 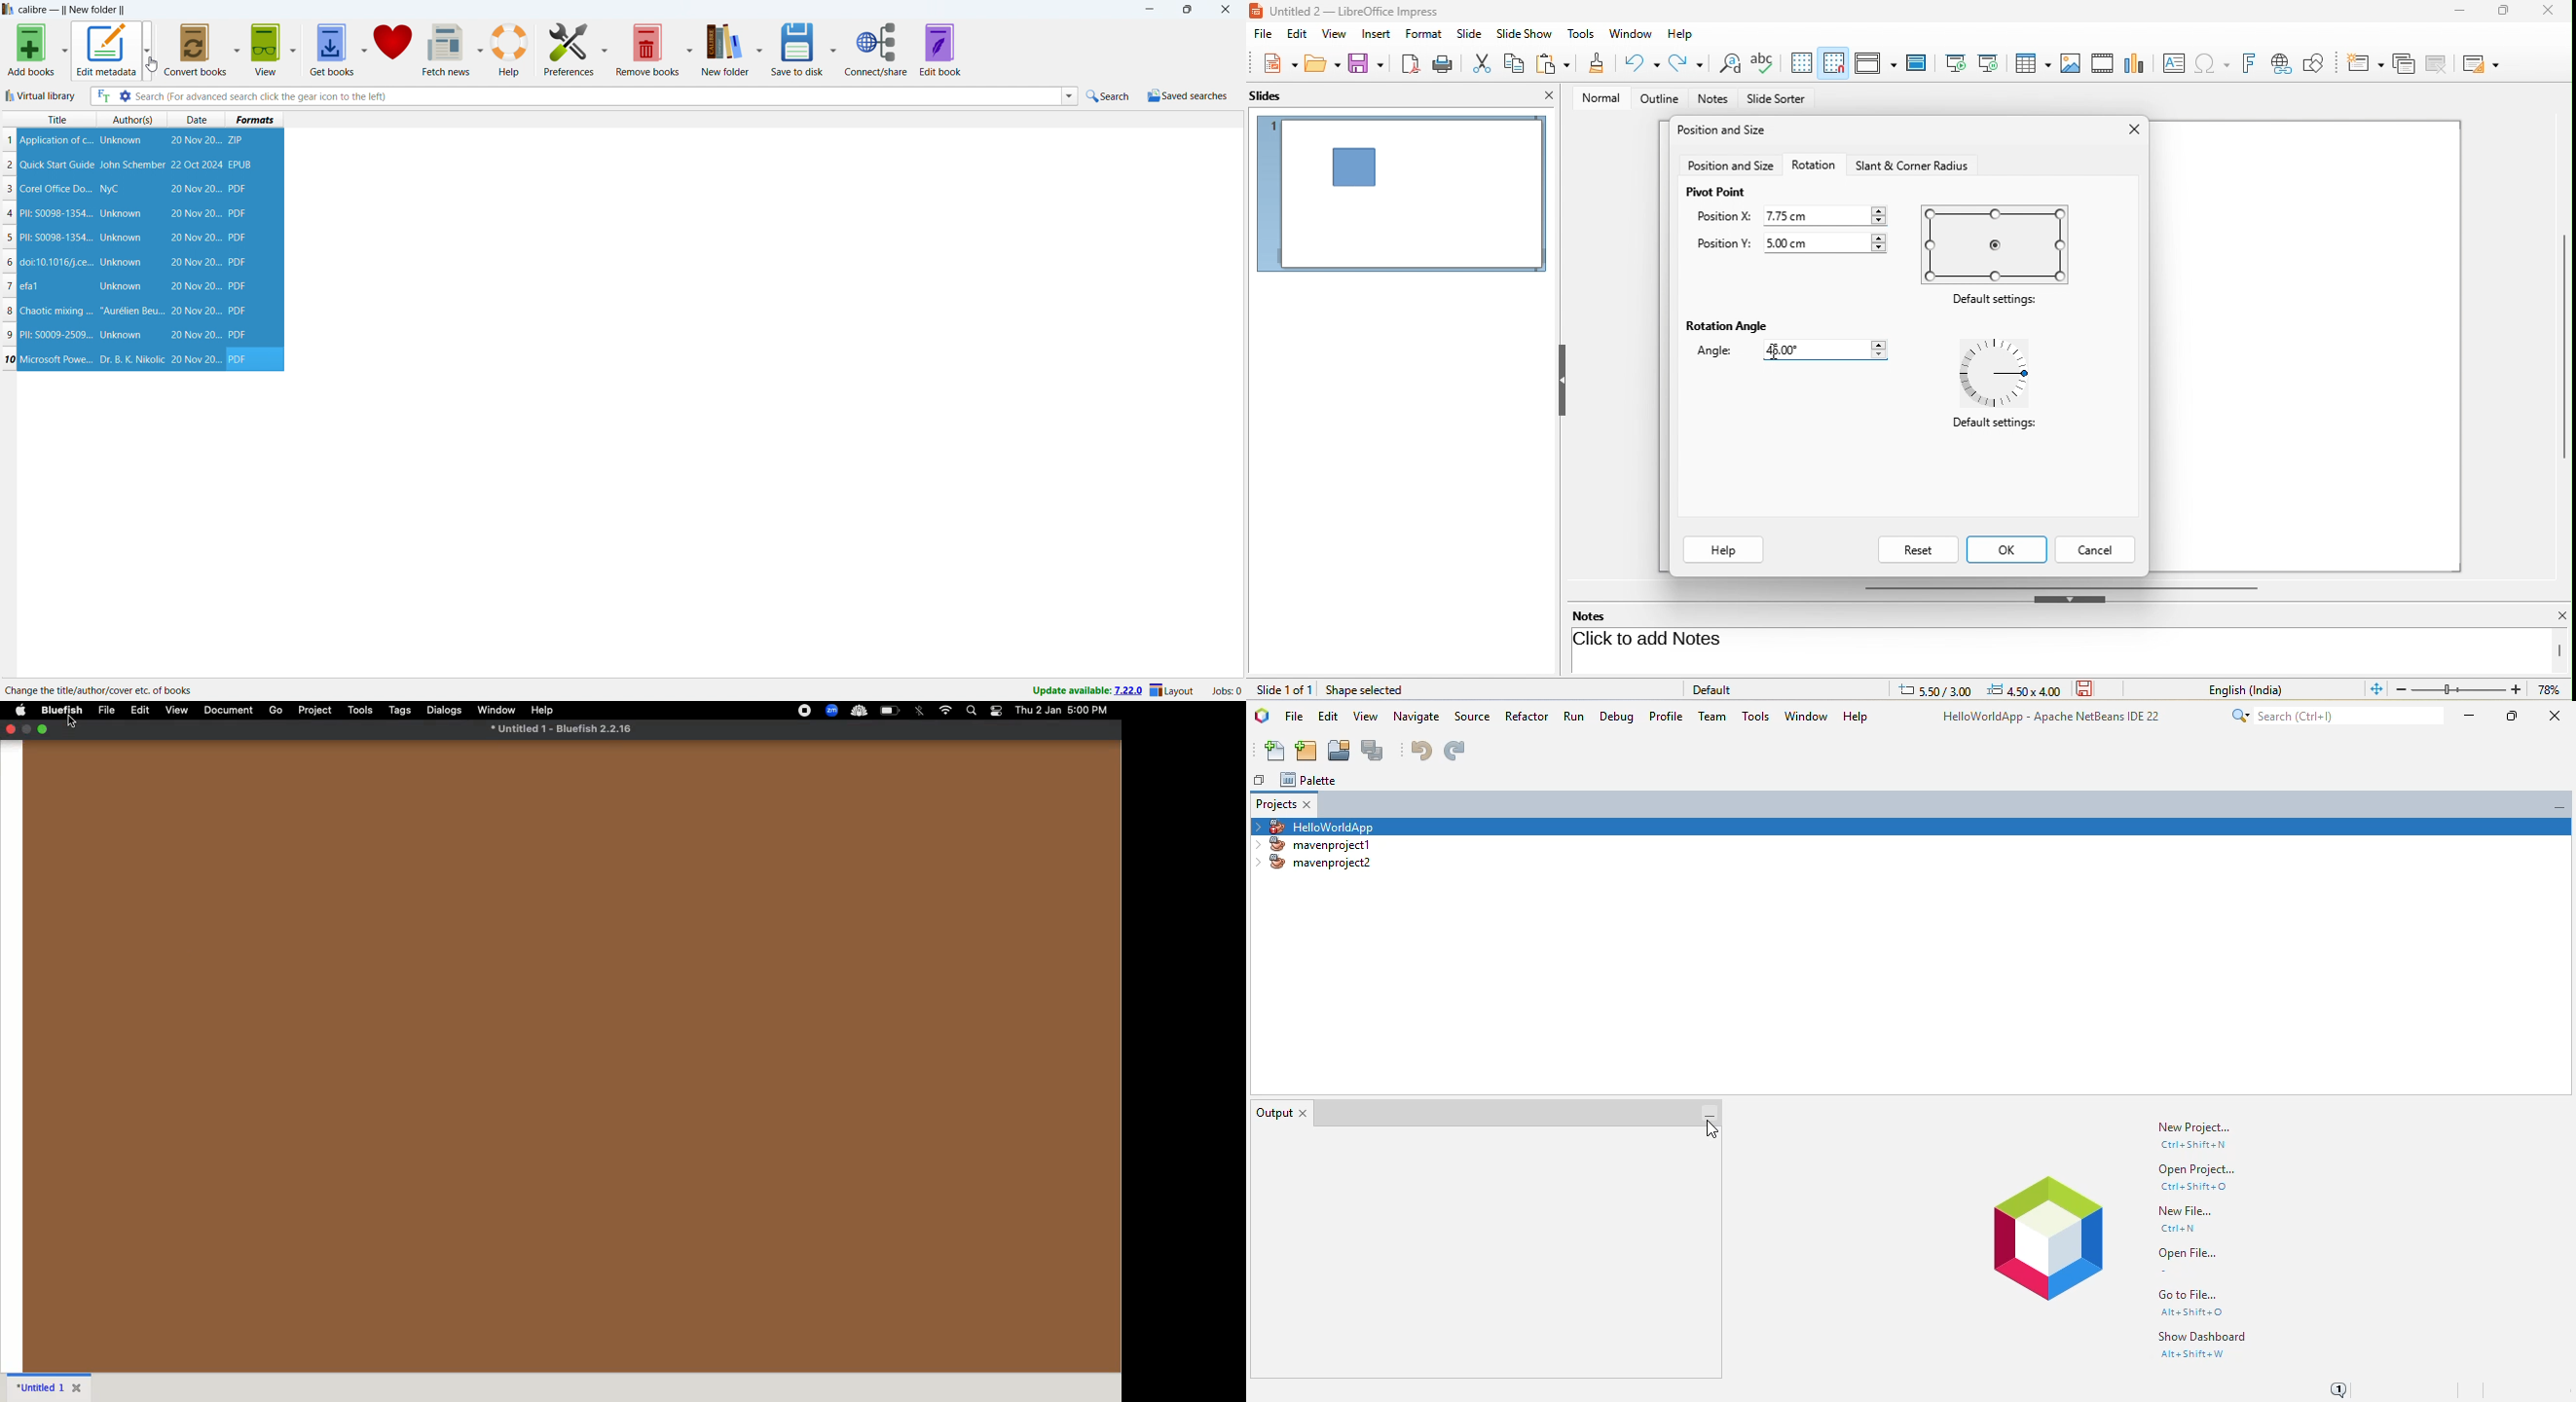 I want to click on minimize, so click(x=2456, y=14).